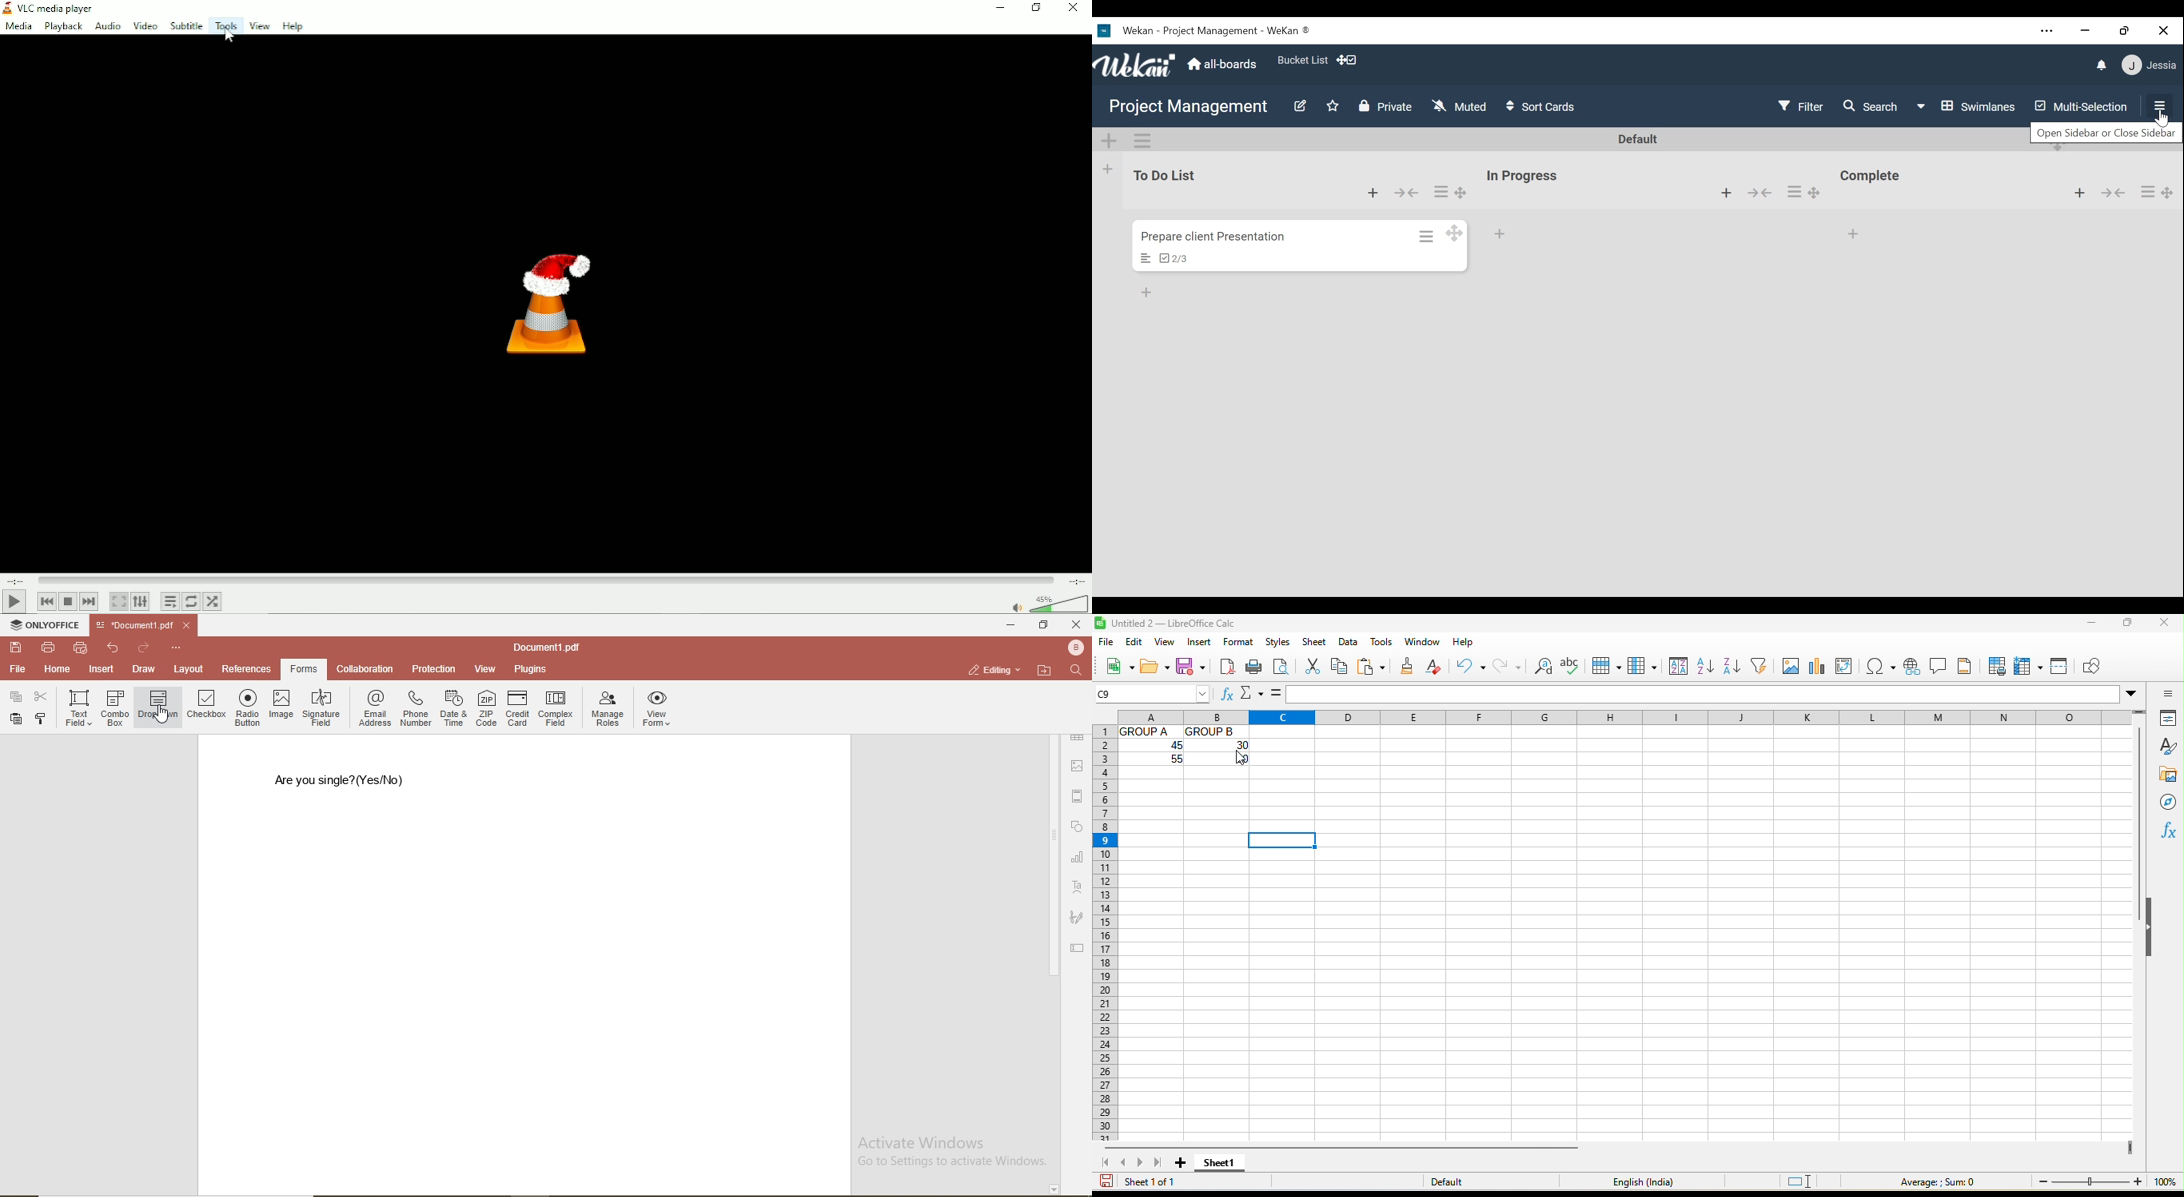 This screenshot has width=2184, height=1204. Describe the element at coordinates (1760, 192) in the screenshot. I see `Collapse` at that location.